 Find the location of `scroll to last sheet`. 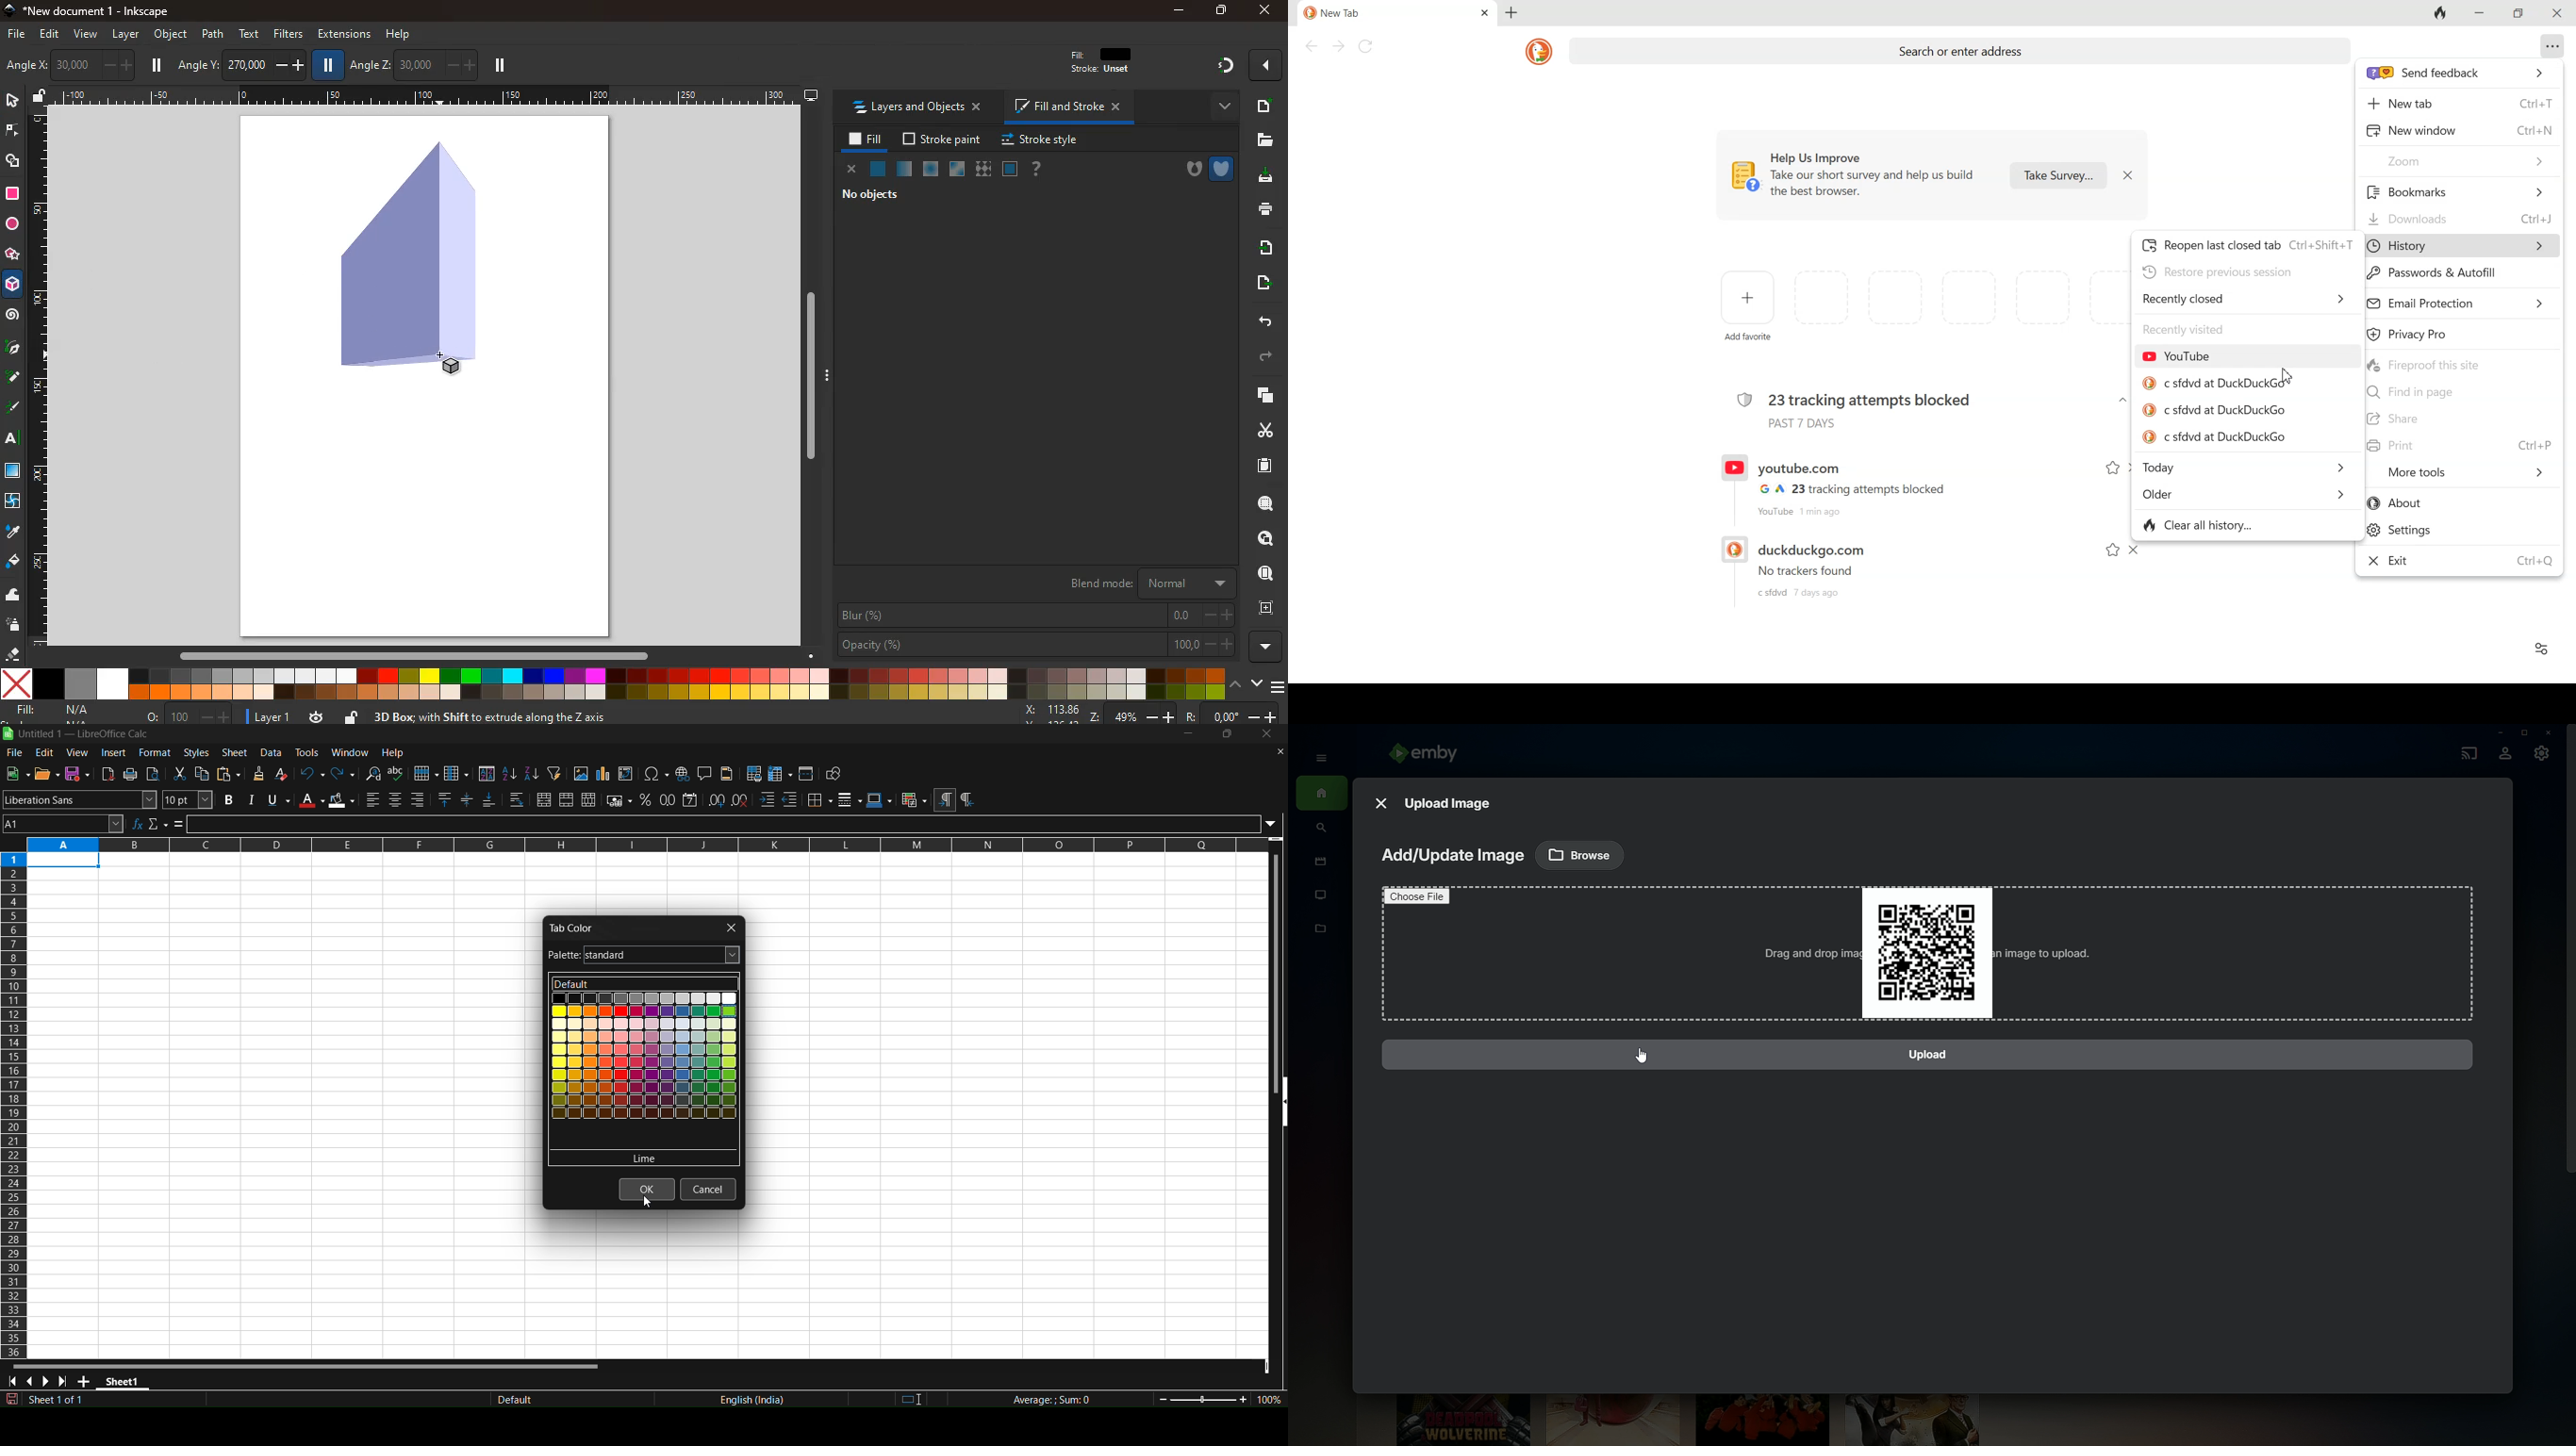

scroll to last sheet is located at coordinates (66, 1381).